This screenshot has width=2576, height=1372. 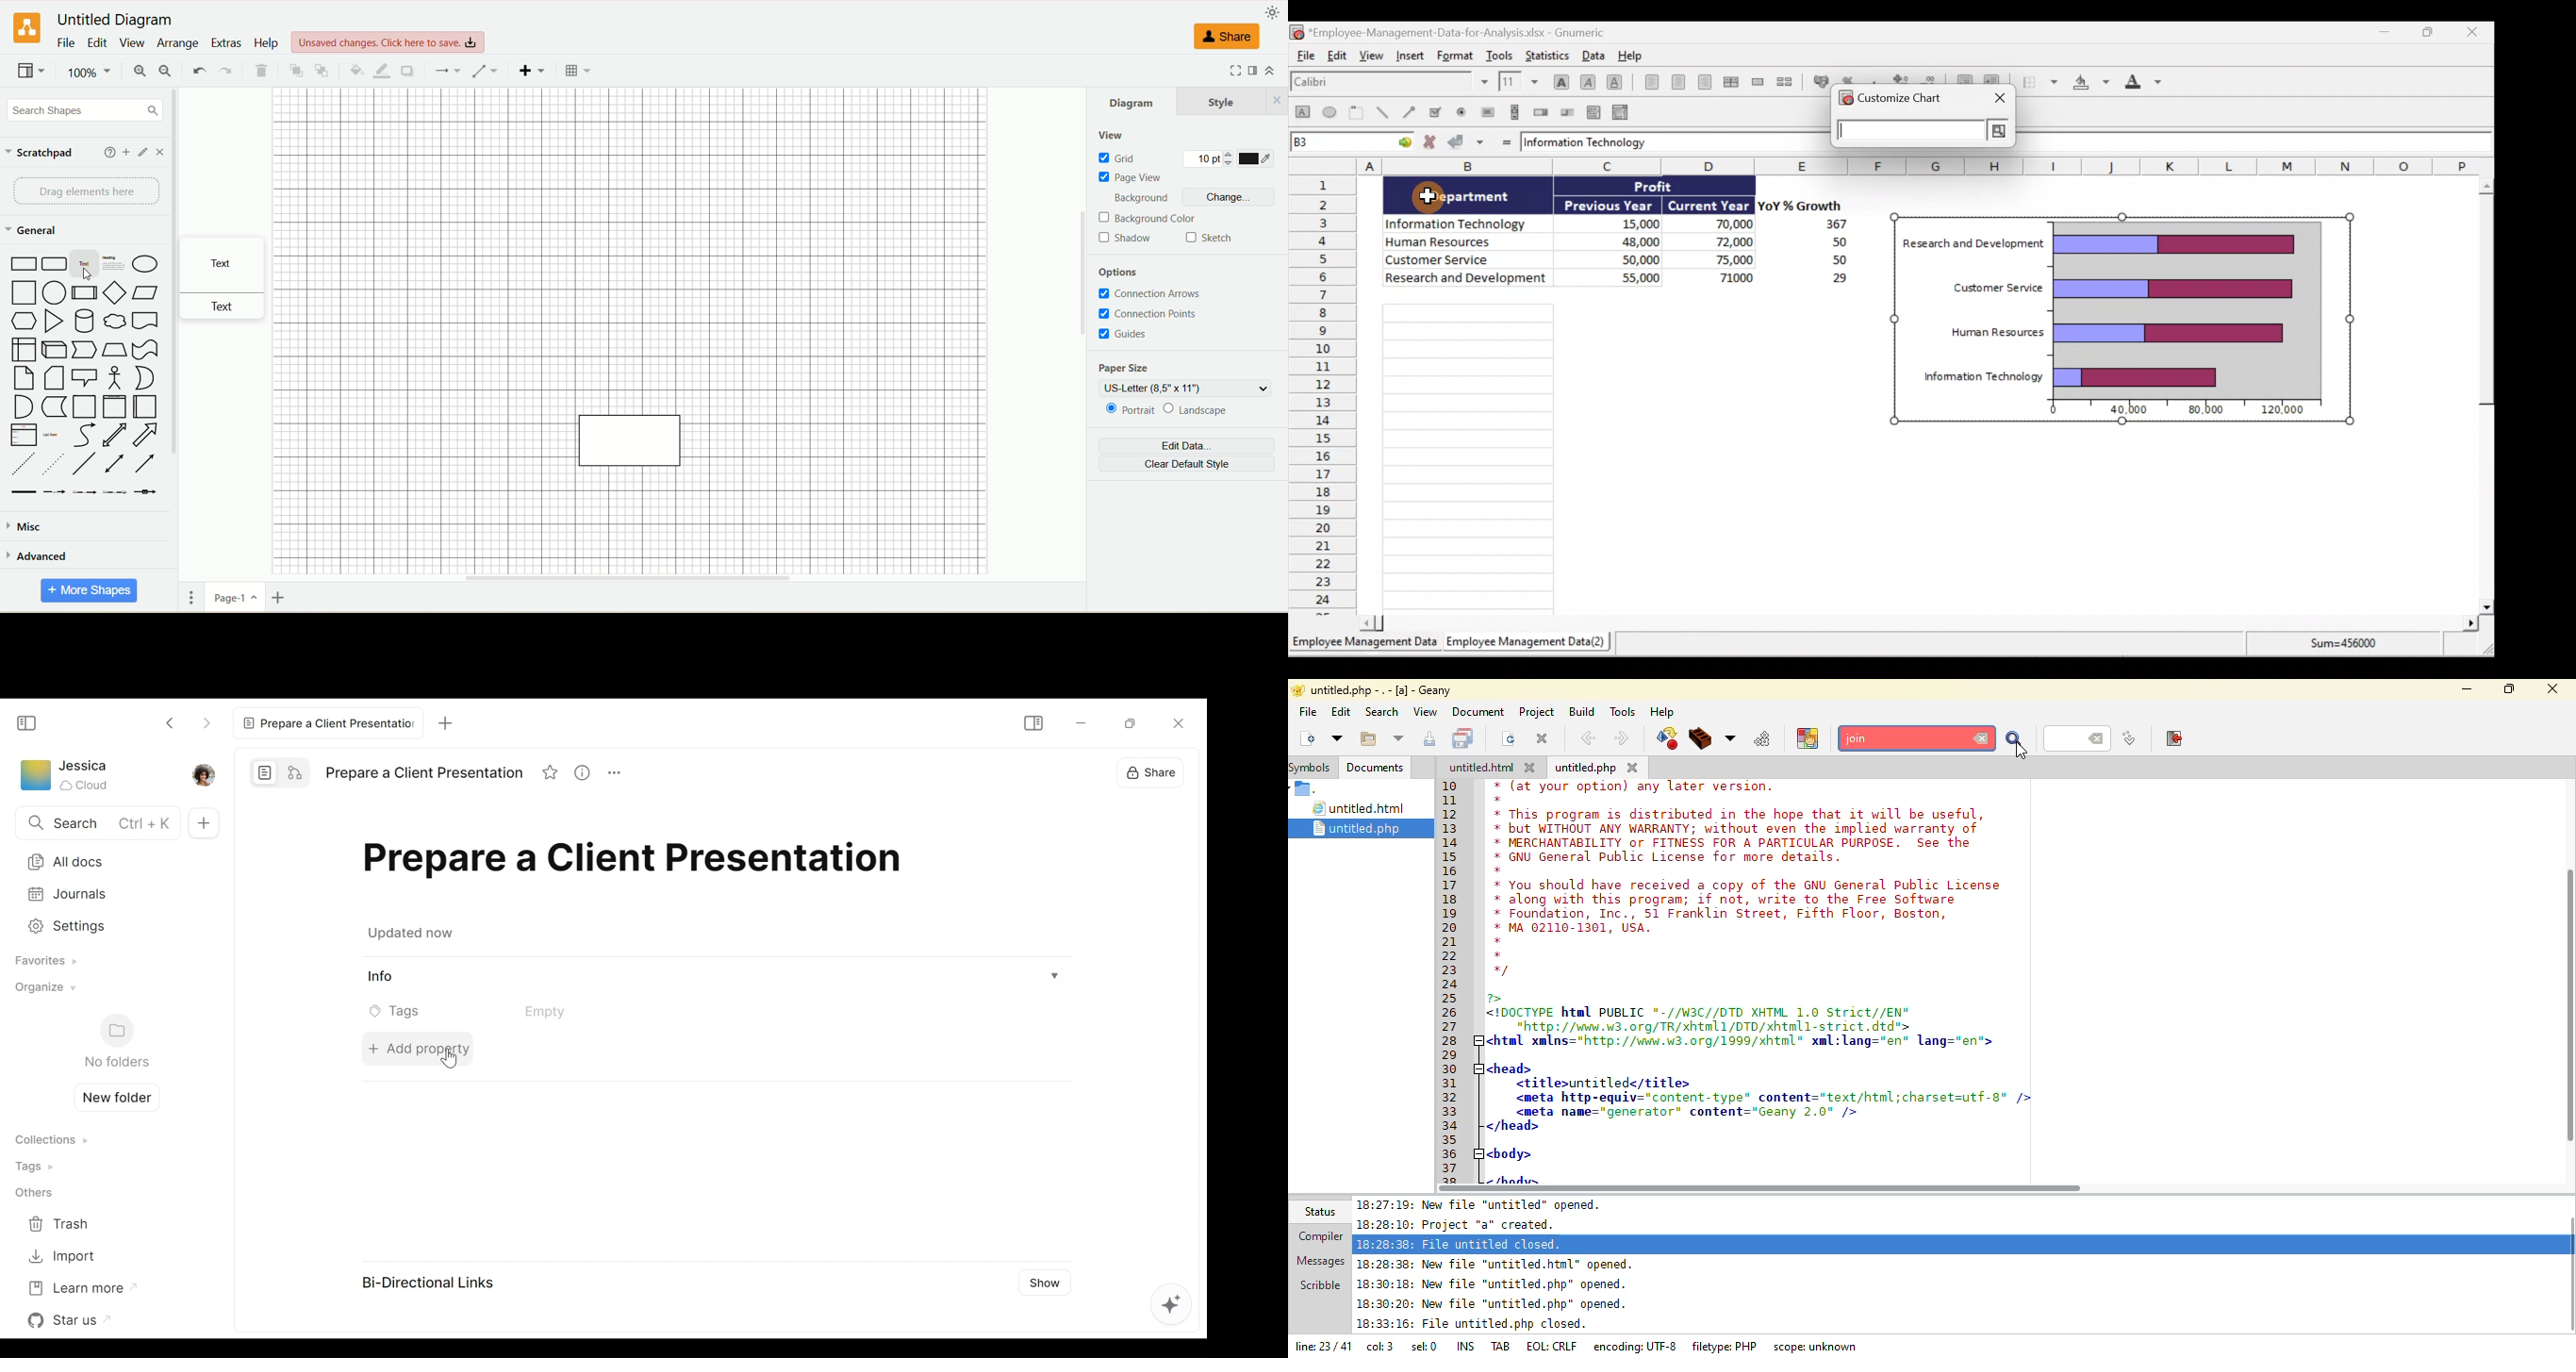 What do you see at coordinates (1588, 143) in the screenshot?
I see `Information Technology` at bounding box center [1588, 143].